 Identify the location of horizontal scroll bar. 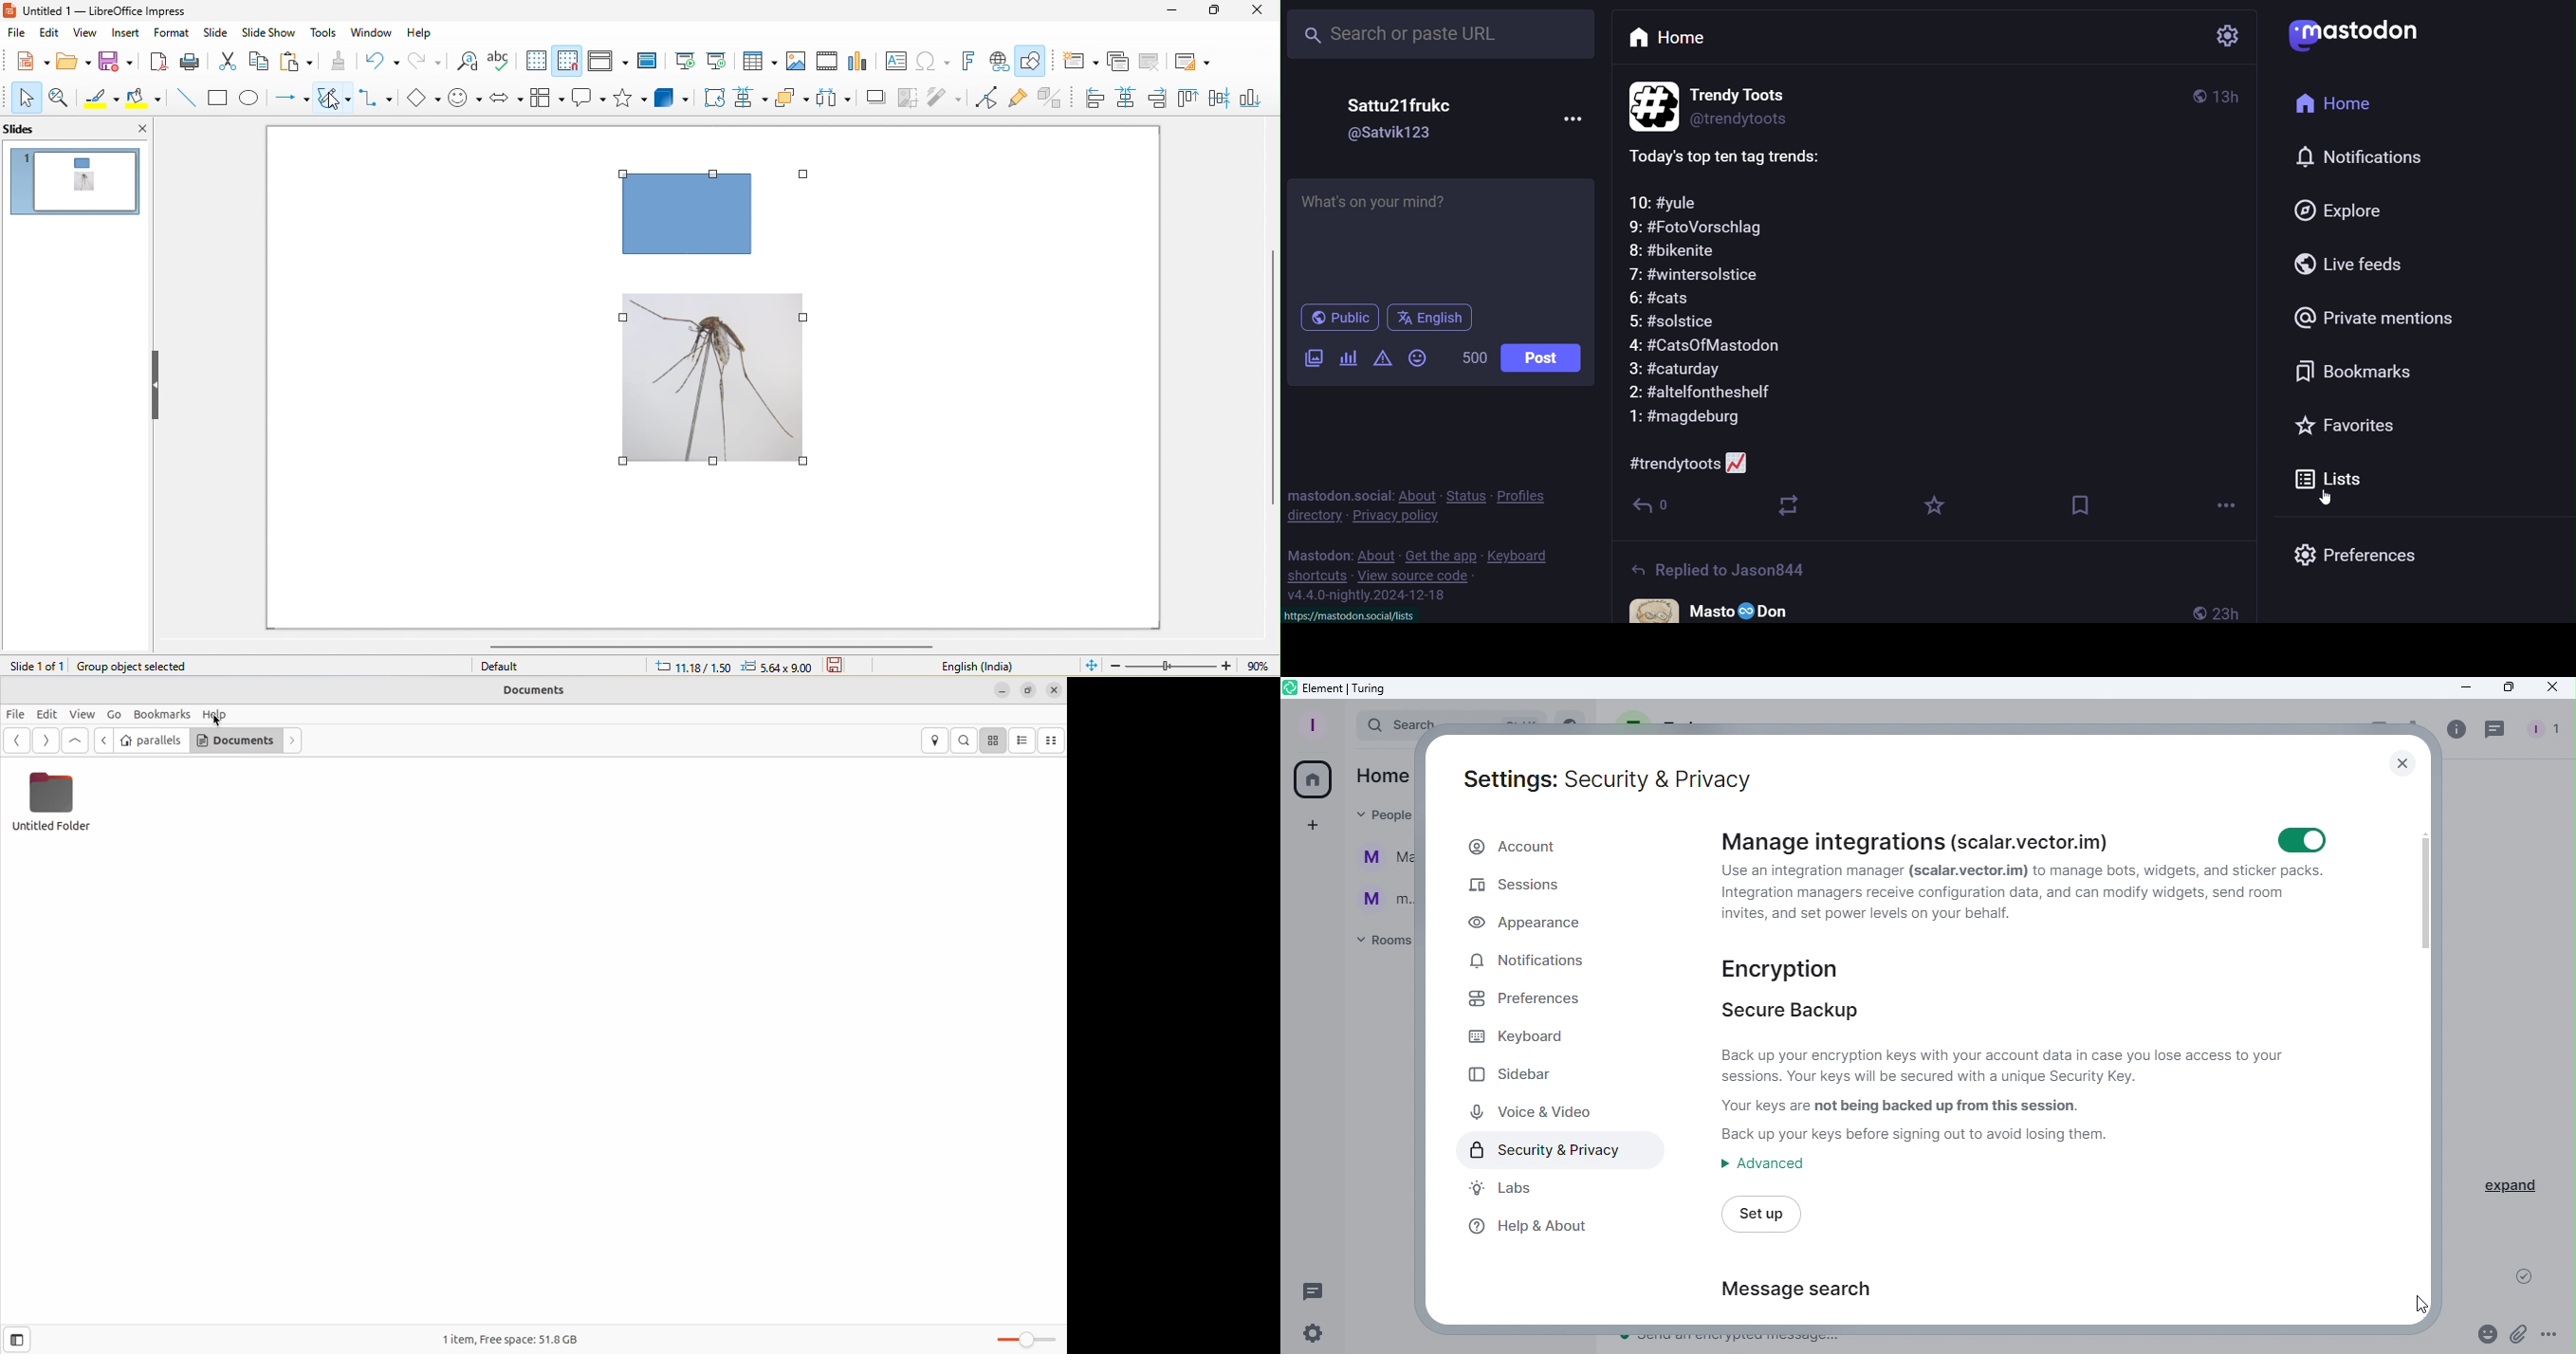
(718, 646).